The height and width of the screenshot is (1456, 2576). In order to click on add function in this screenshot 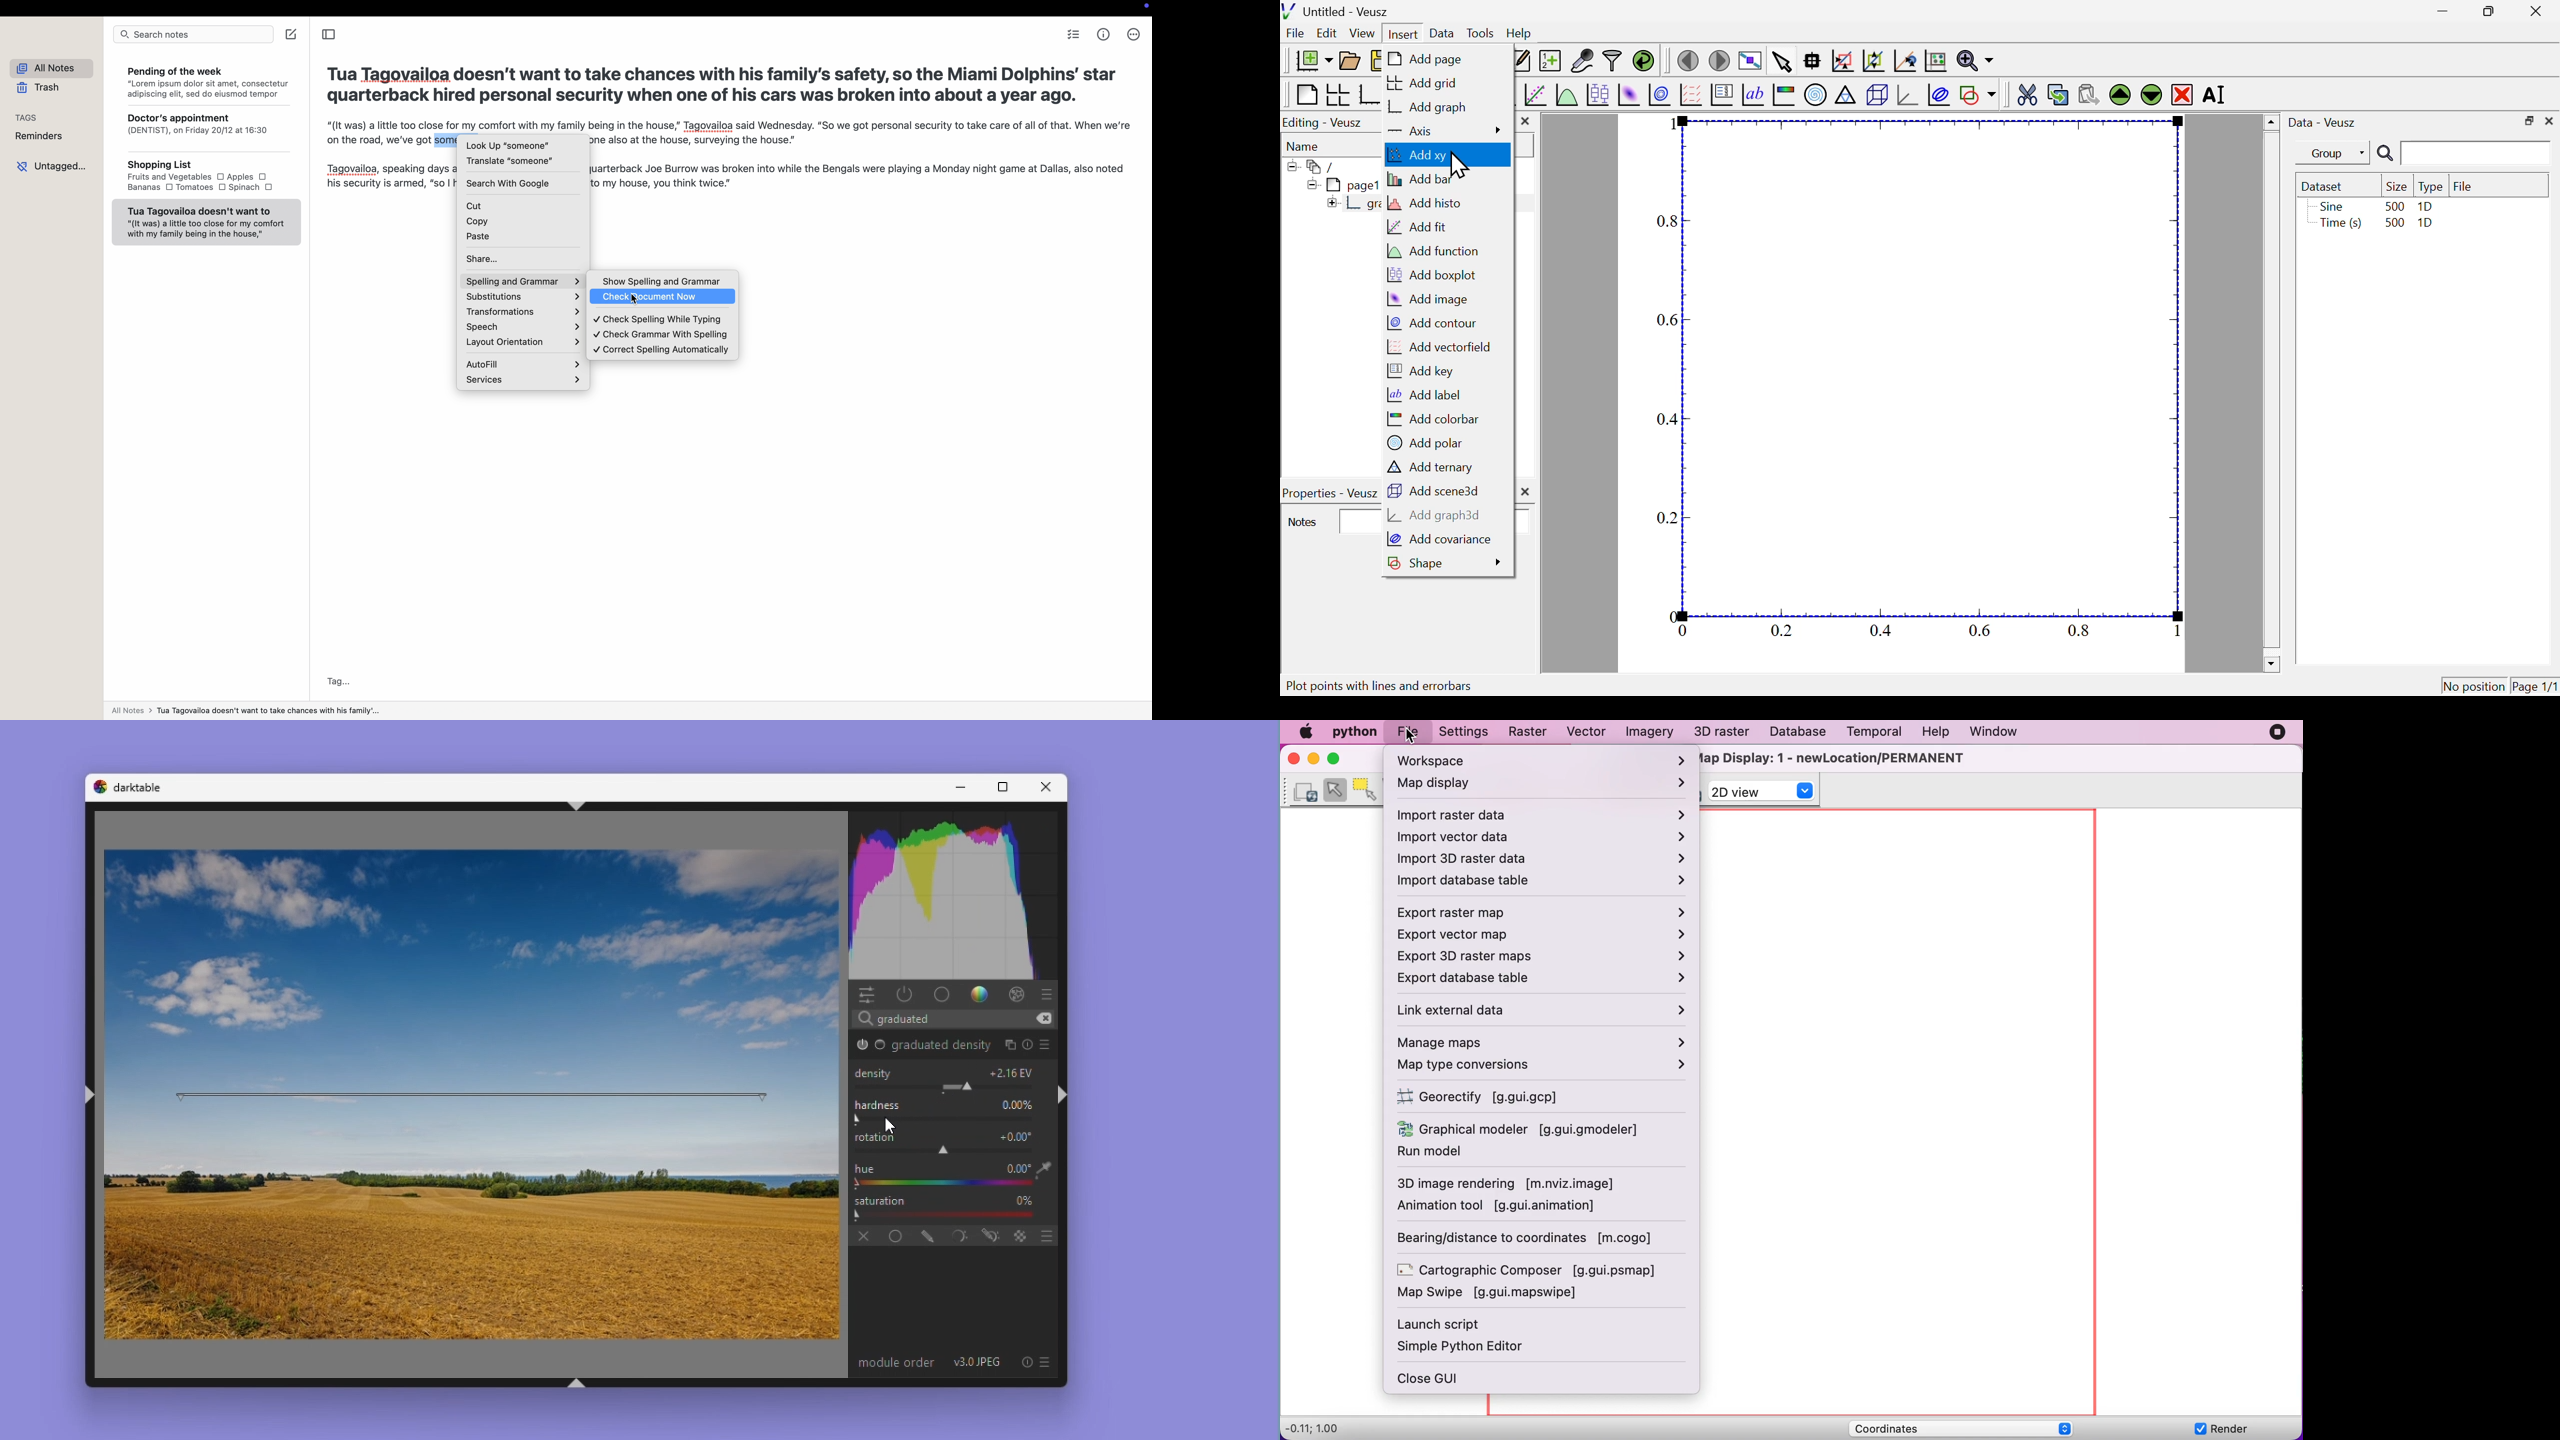, I will do `click(1427, 252)`.